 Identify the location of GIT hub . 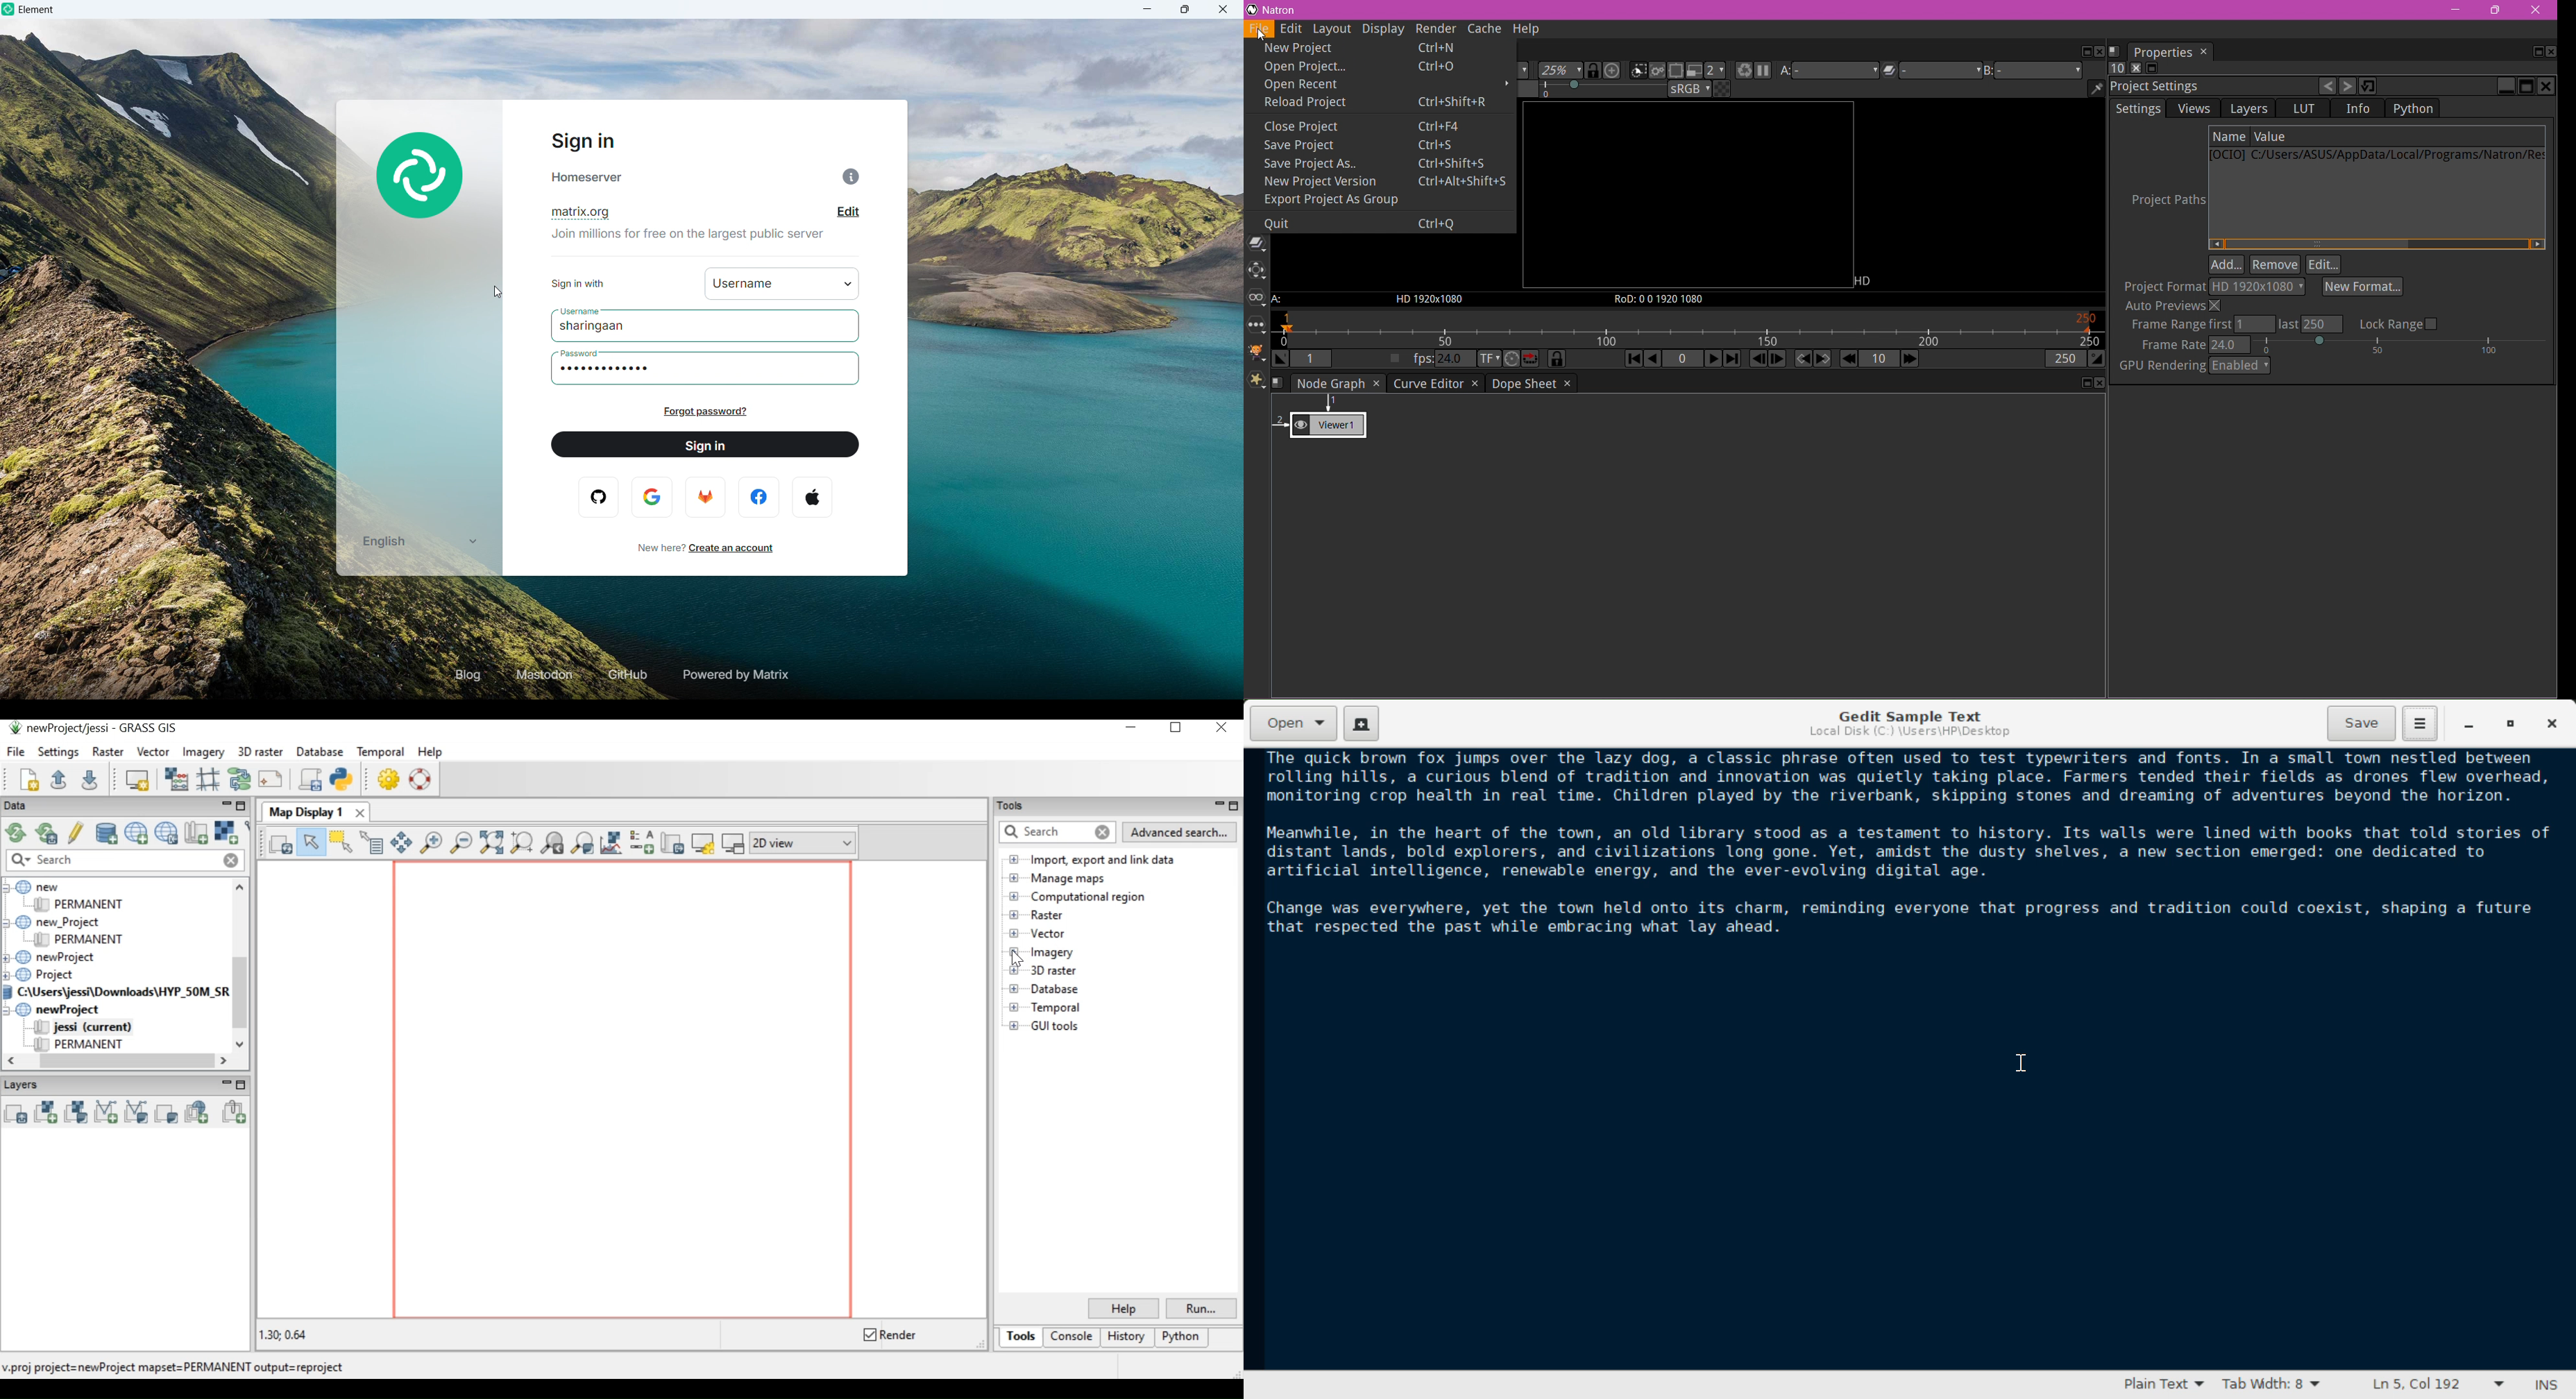
(625, 676).